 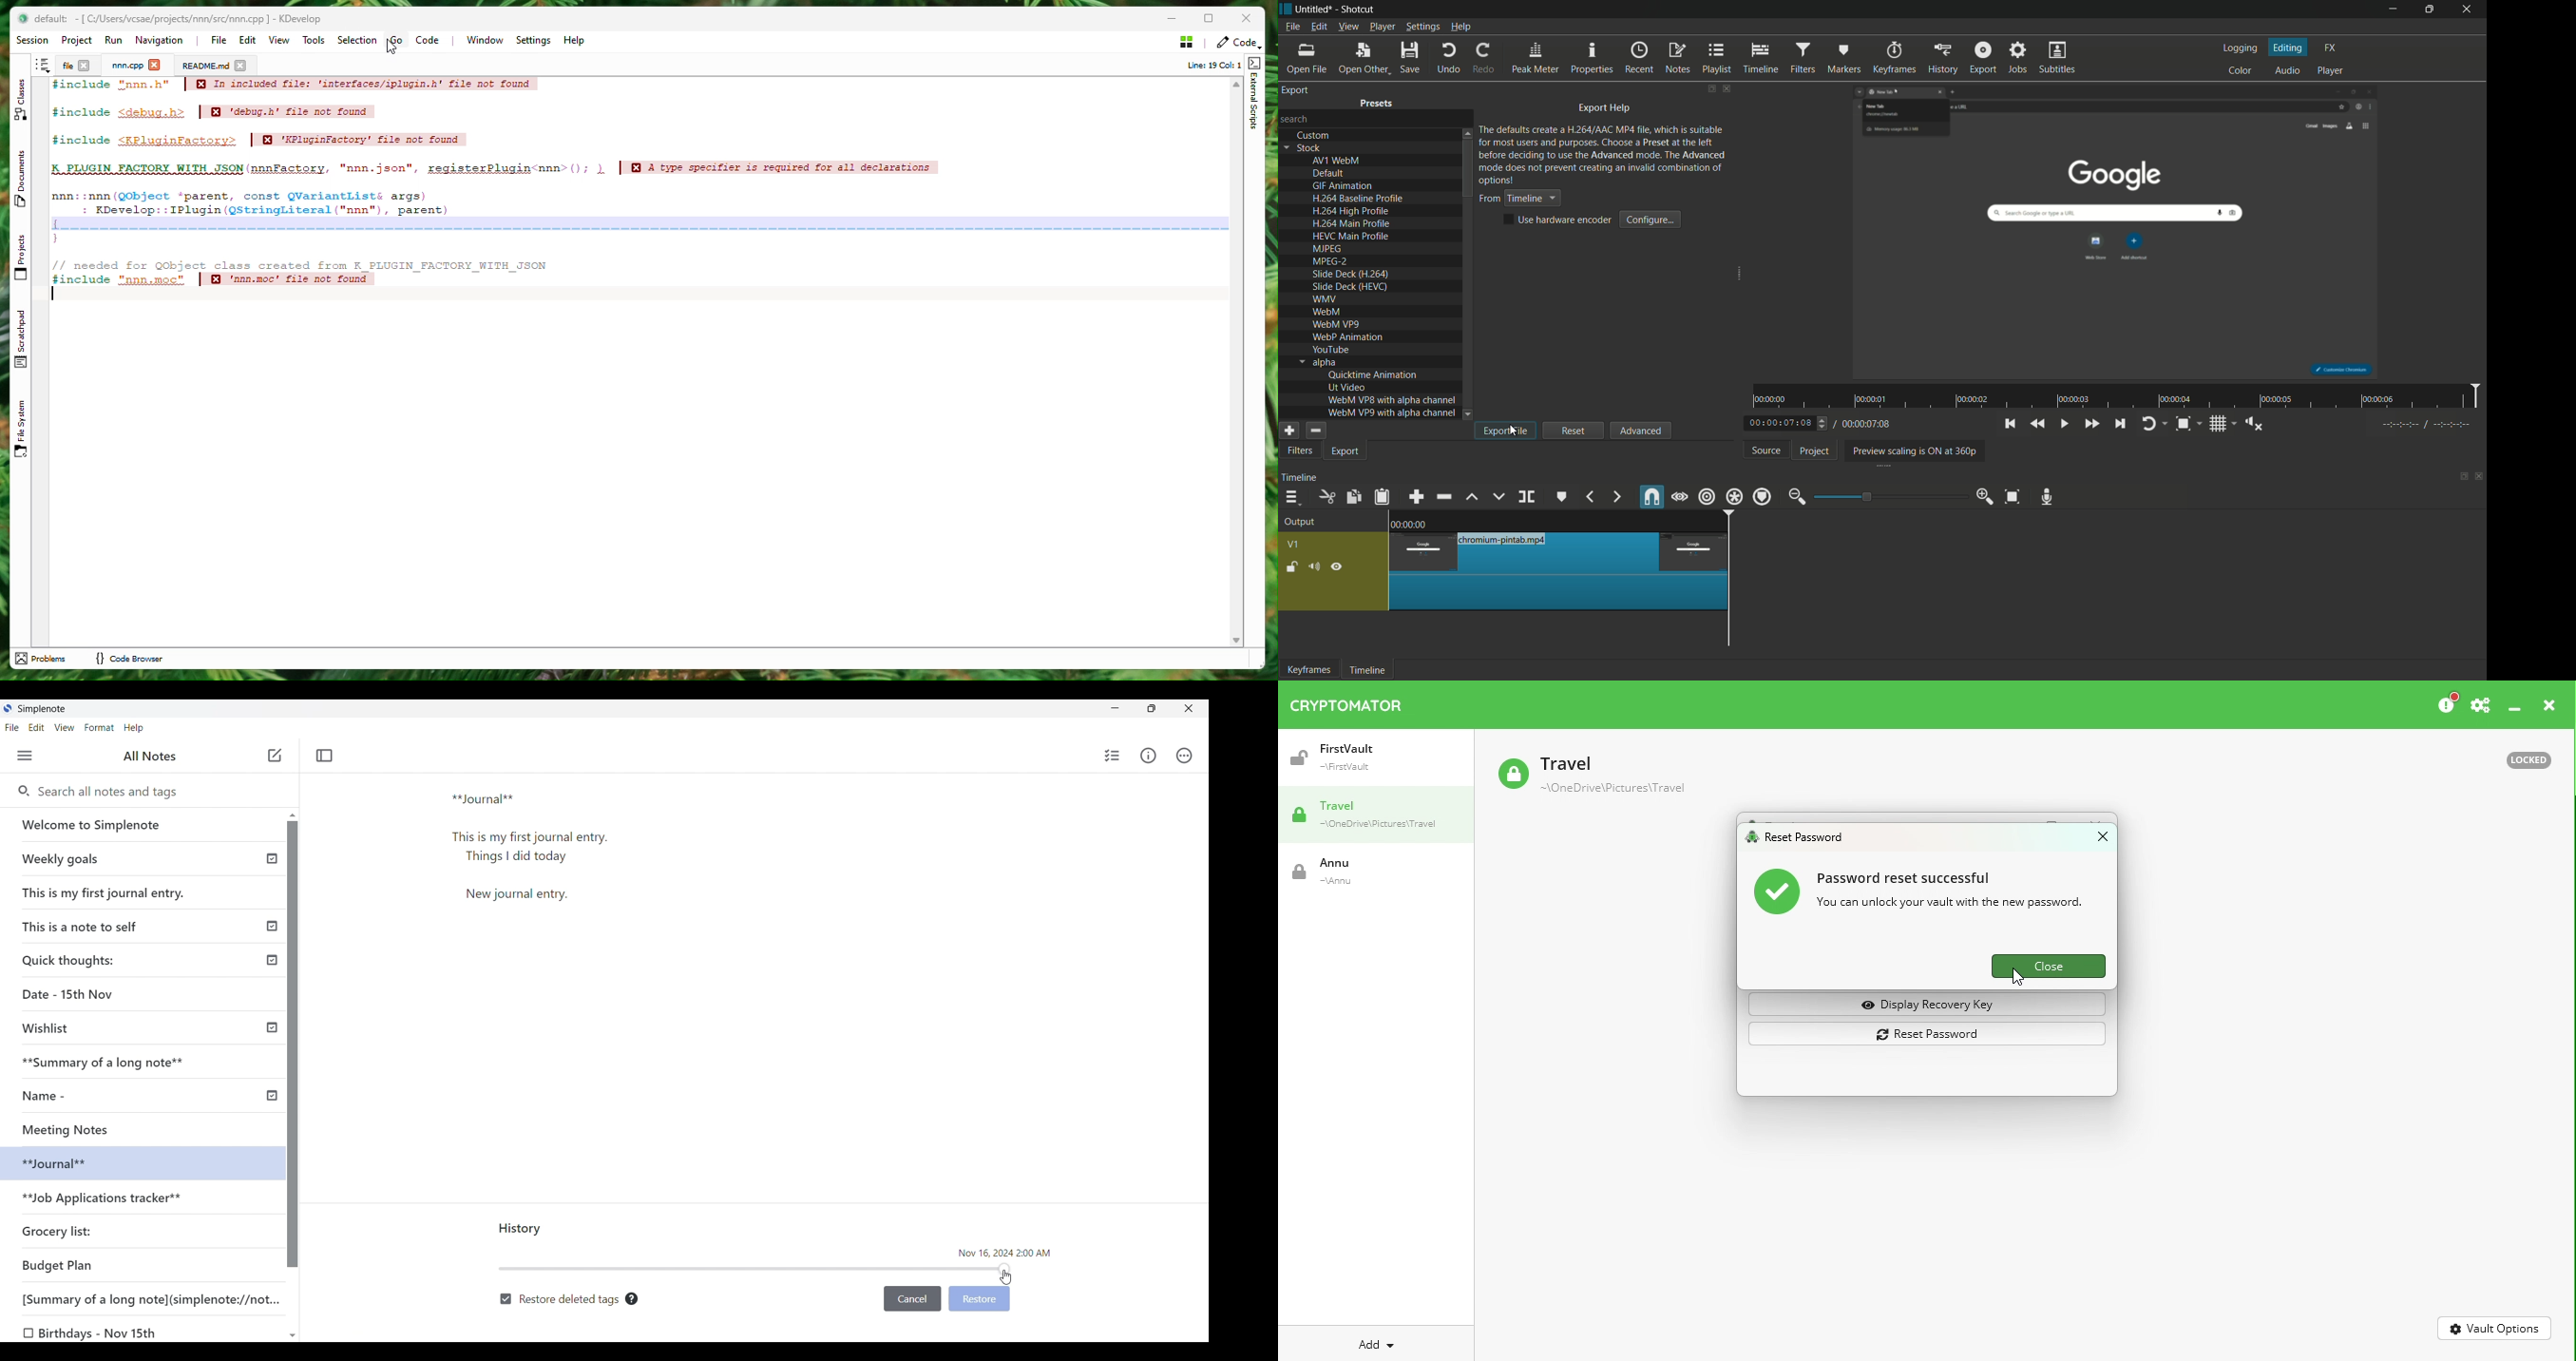 I want to click on ripple delete, so click(x=1446, y=497).